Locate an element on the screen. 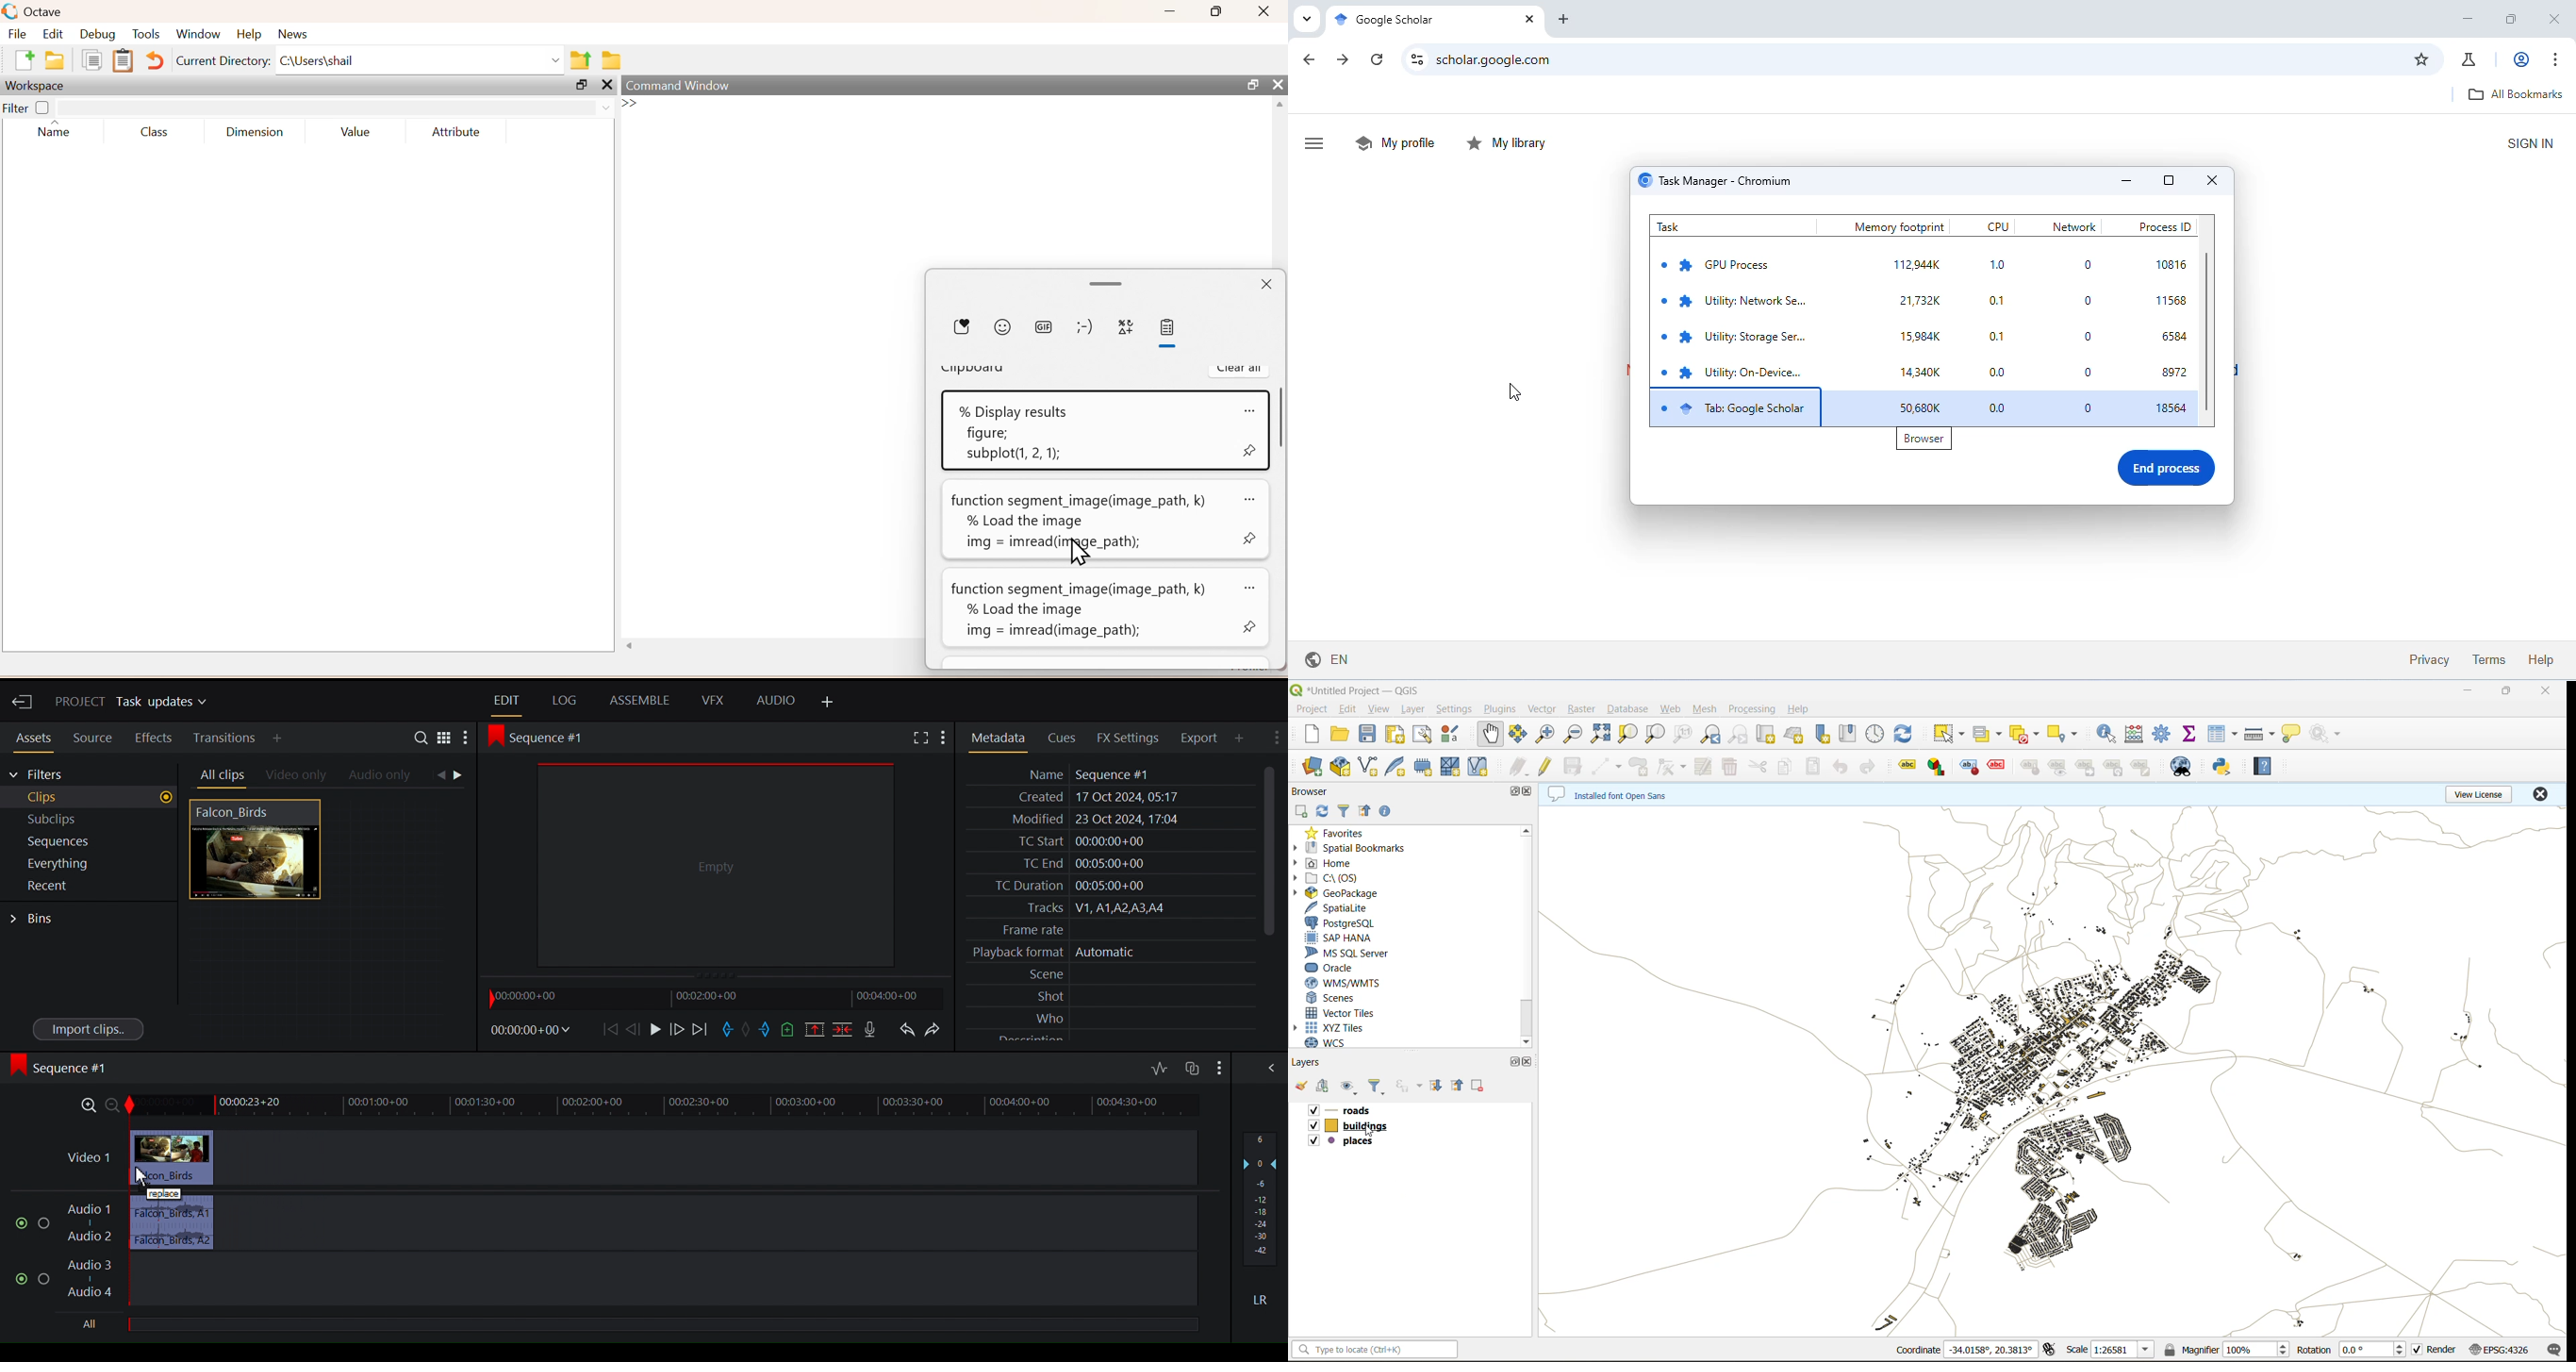 This screenshot has height=1372, width=2576. my profile is located at coordinates (1398, 141).